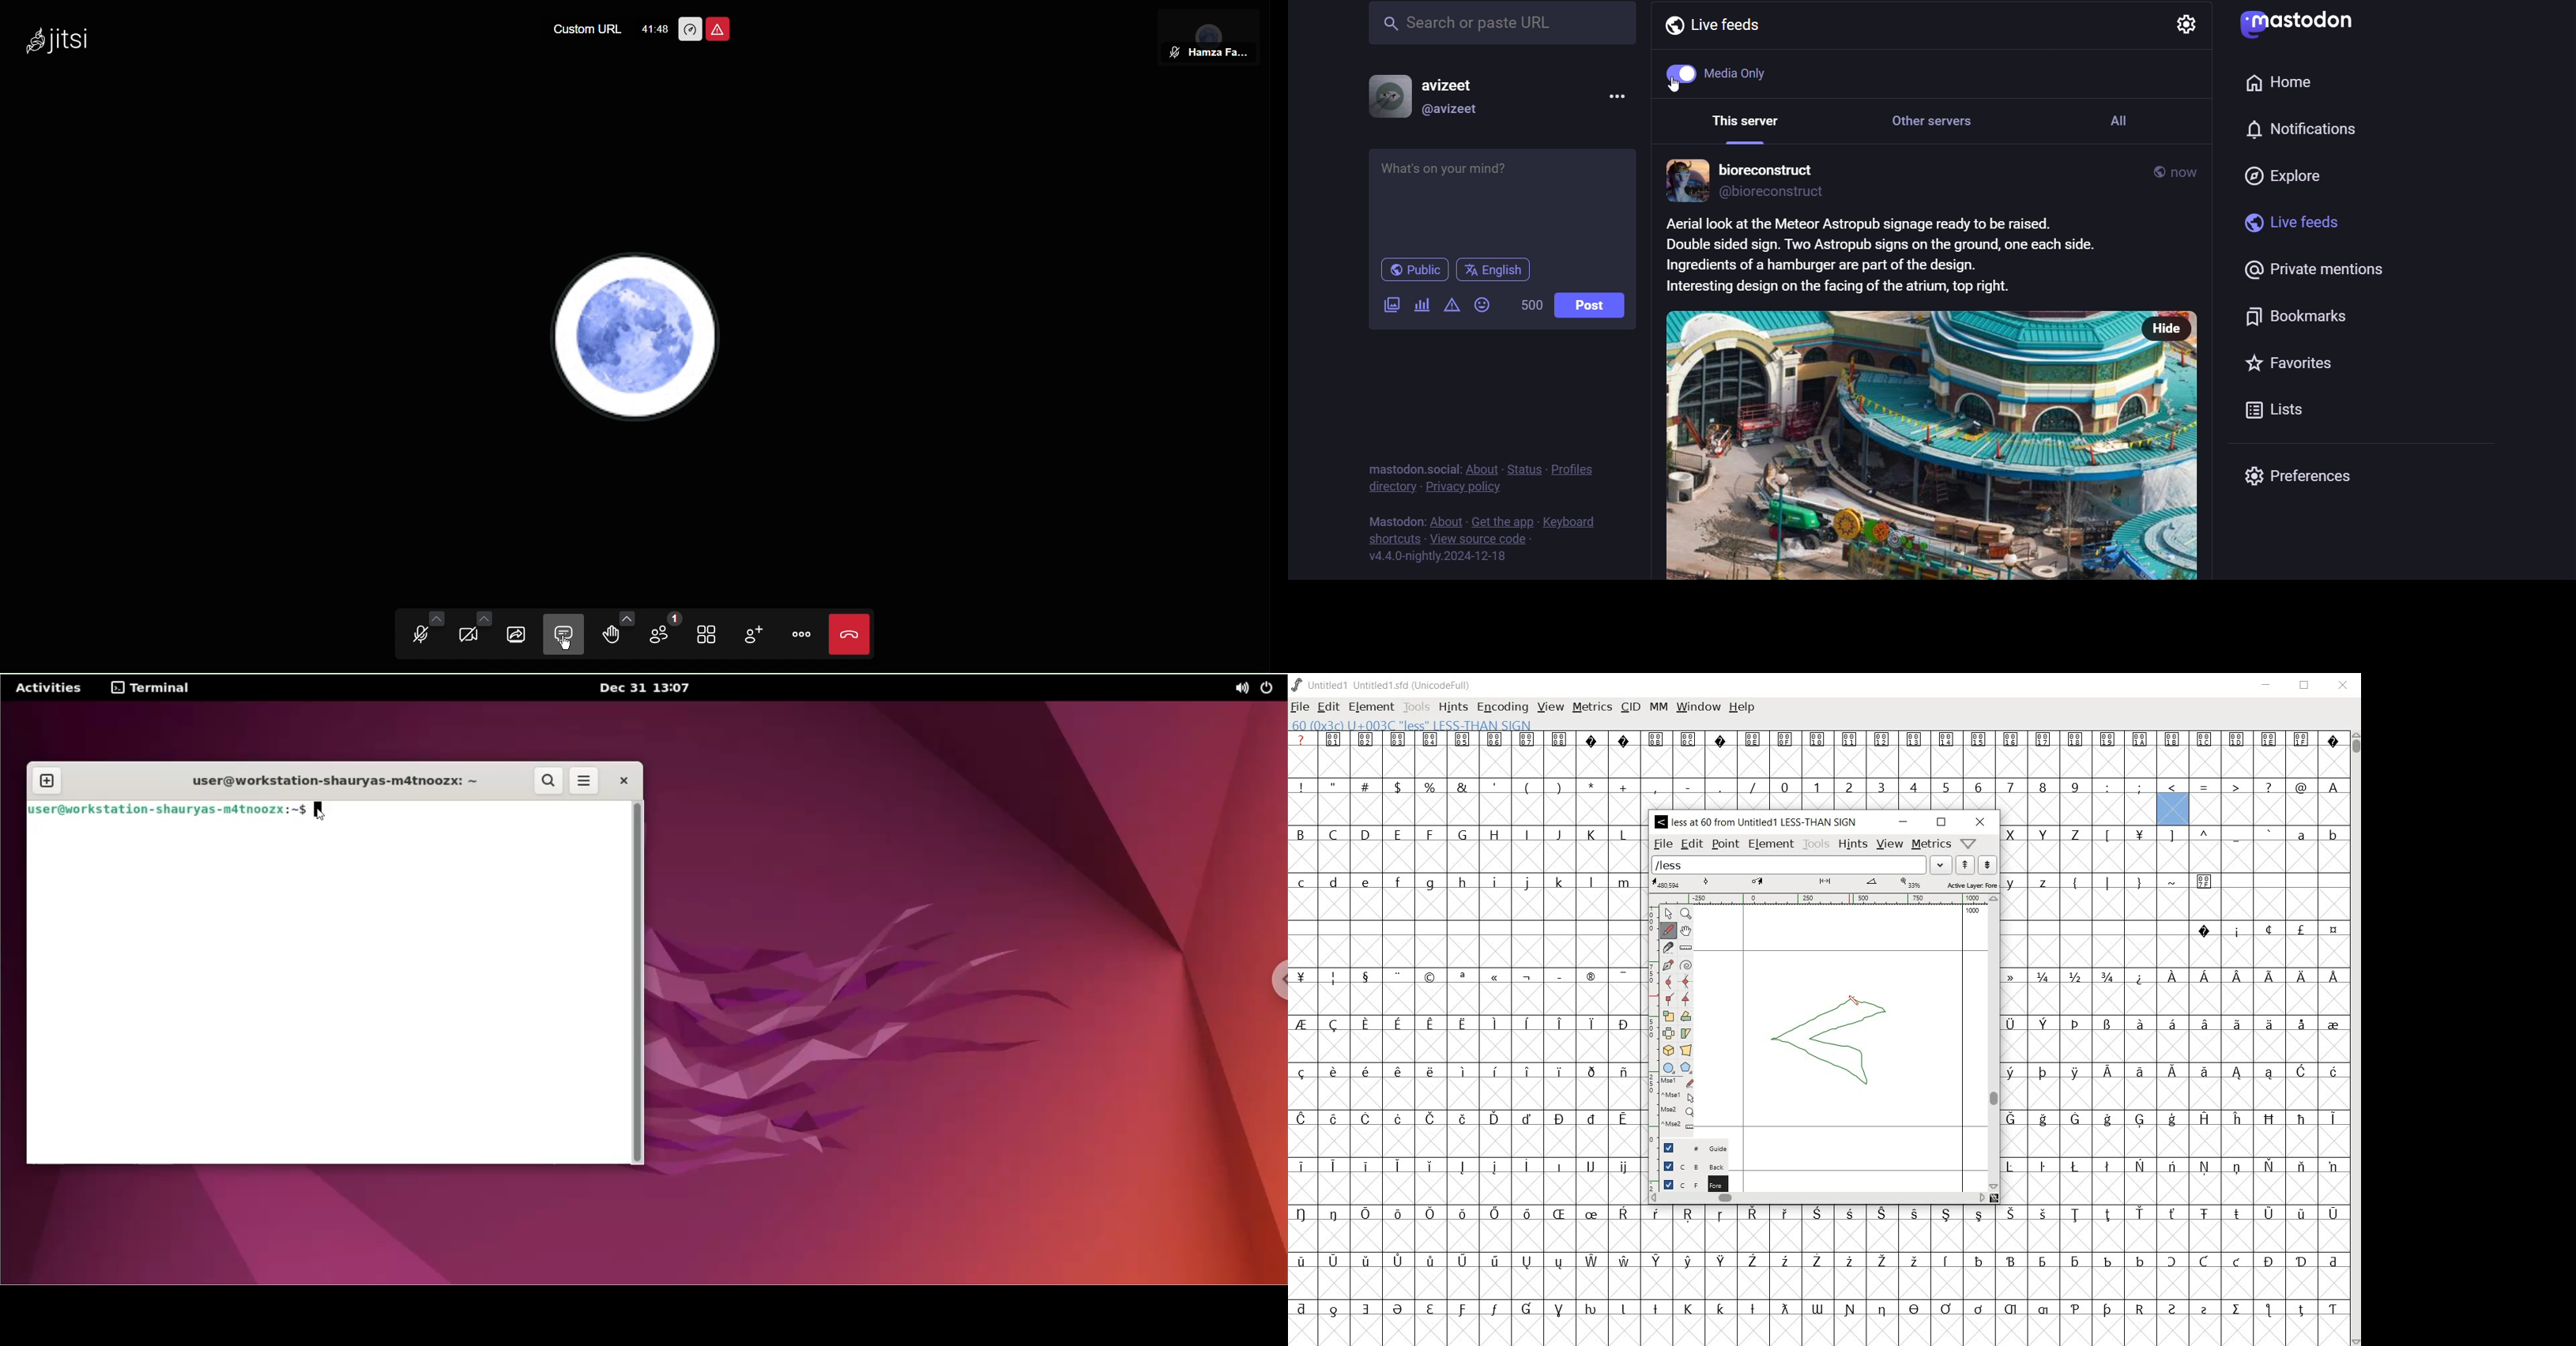  Describe the element at coordinates (1837, 1038) in the screenshot. I see `glyph for an open angle bracket creation` at that location.